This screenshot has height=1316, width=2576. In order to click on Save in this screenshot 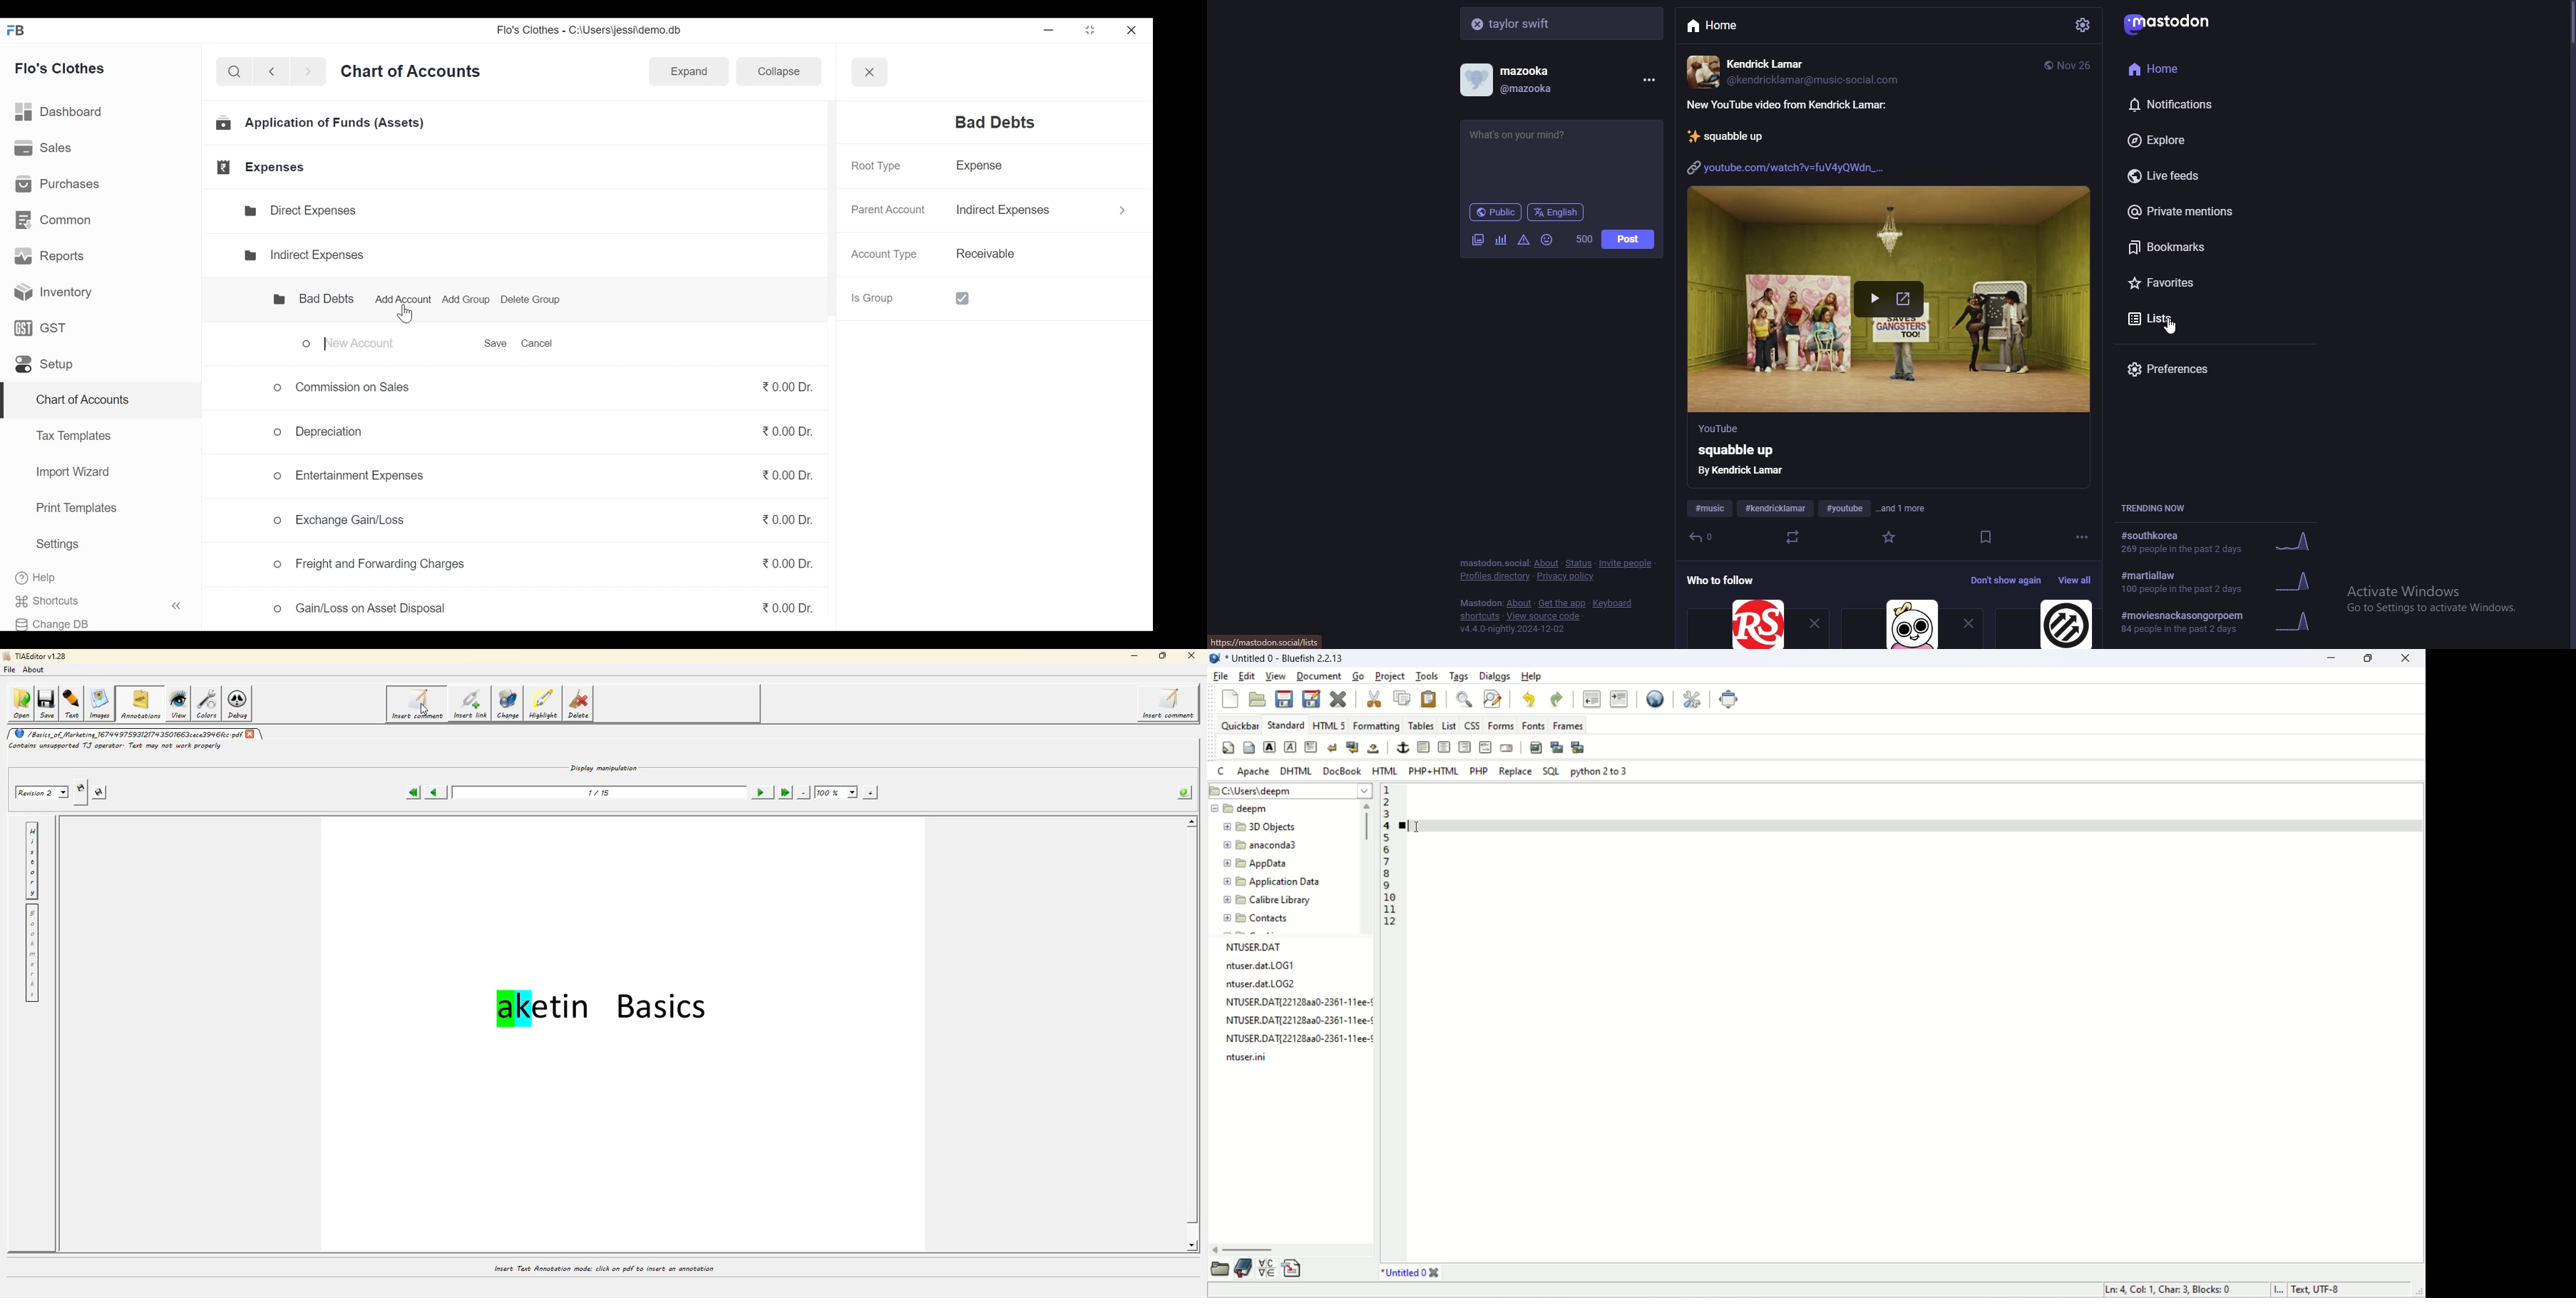, I will do `click(494, 347)`.